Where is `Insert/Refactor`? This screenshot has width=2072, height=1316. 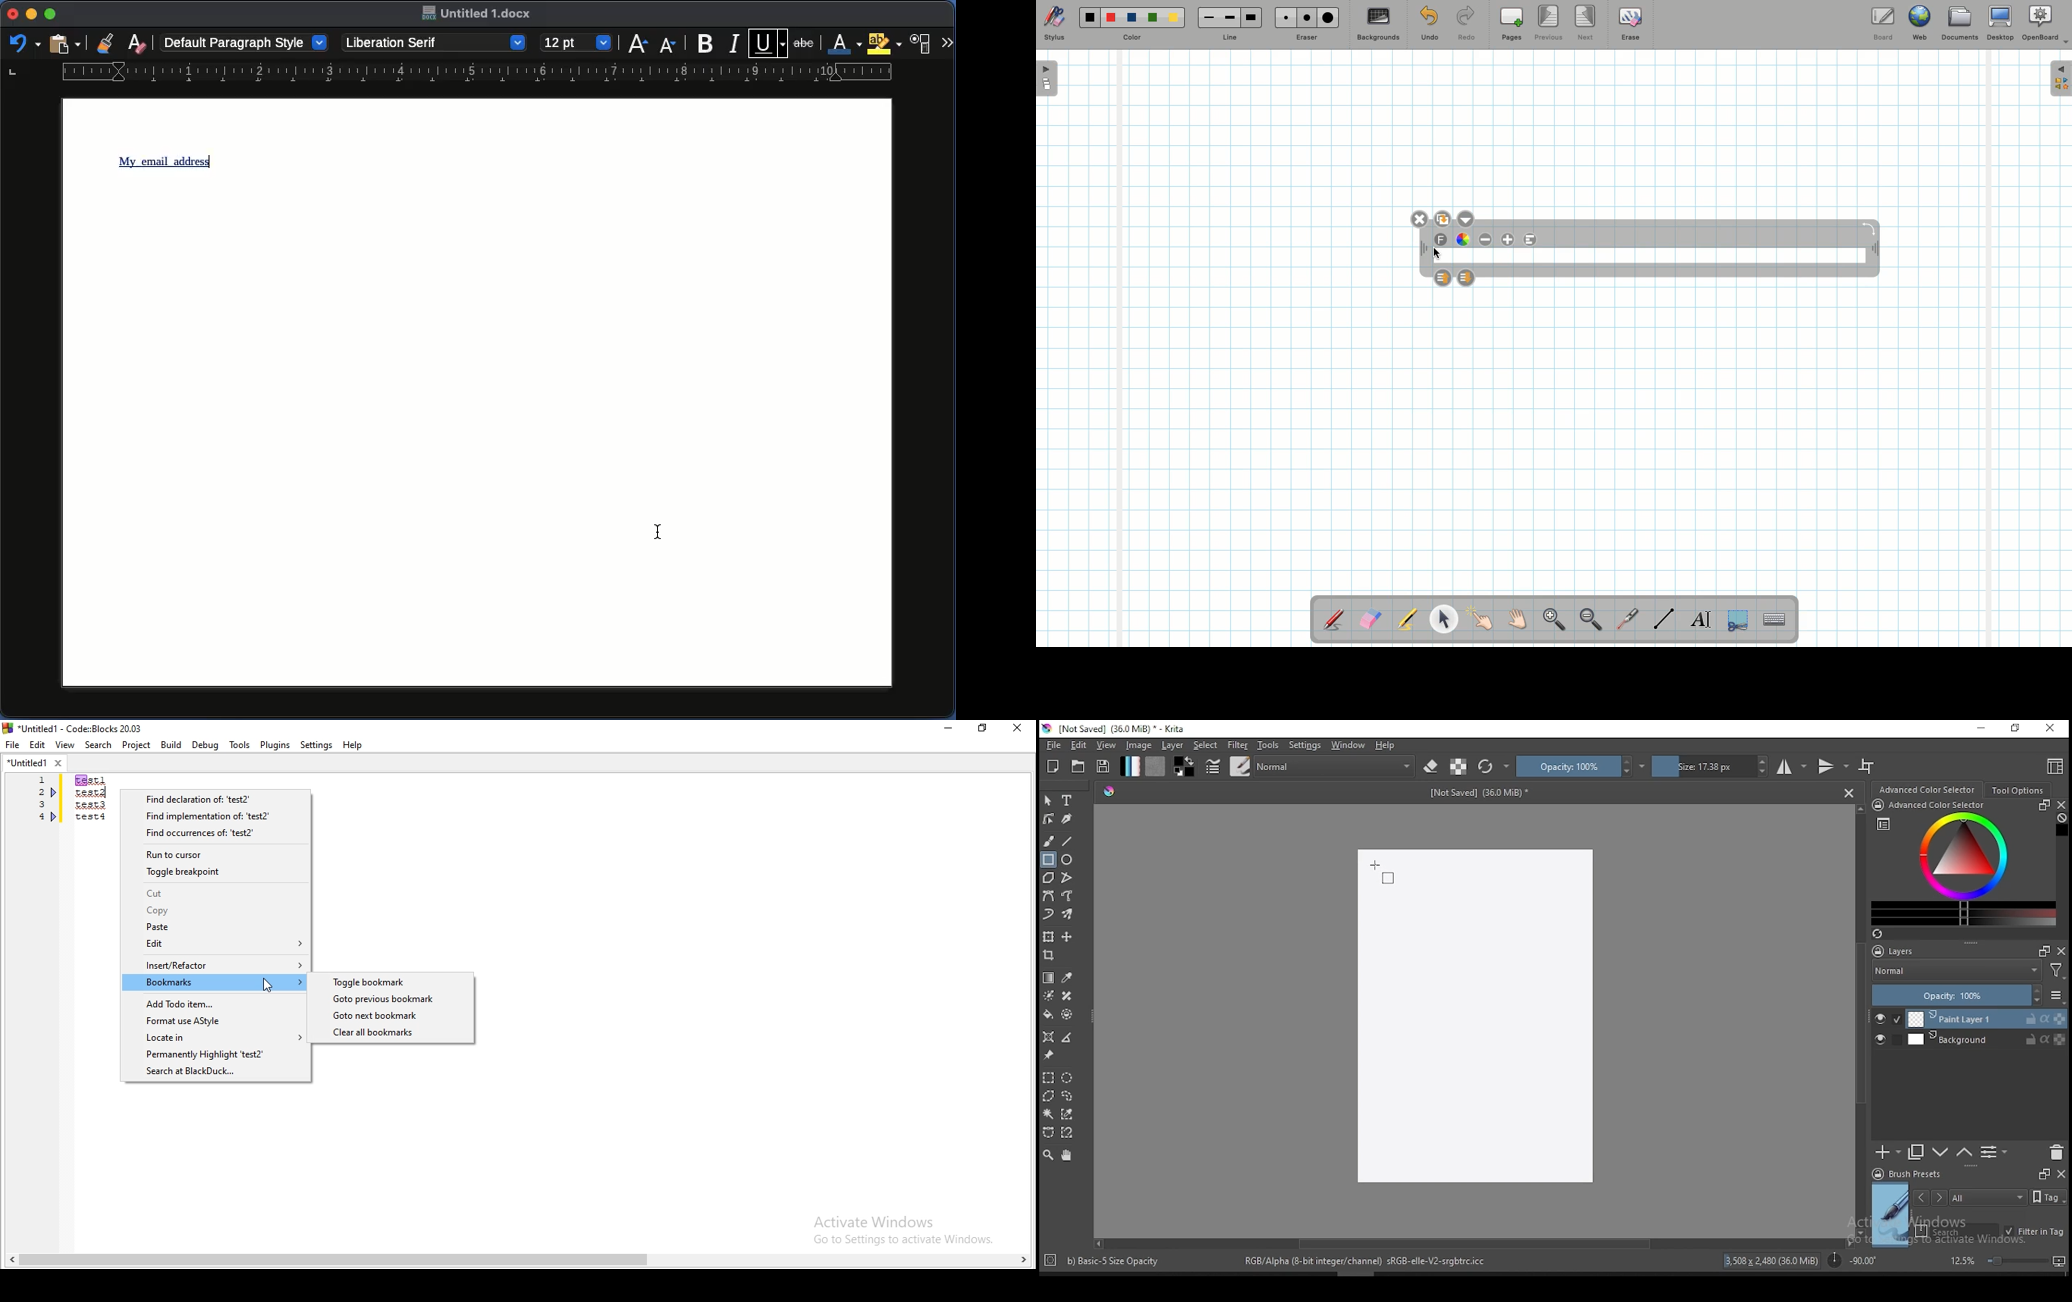
Insert/Refactor is located at coordinates (215, 964).